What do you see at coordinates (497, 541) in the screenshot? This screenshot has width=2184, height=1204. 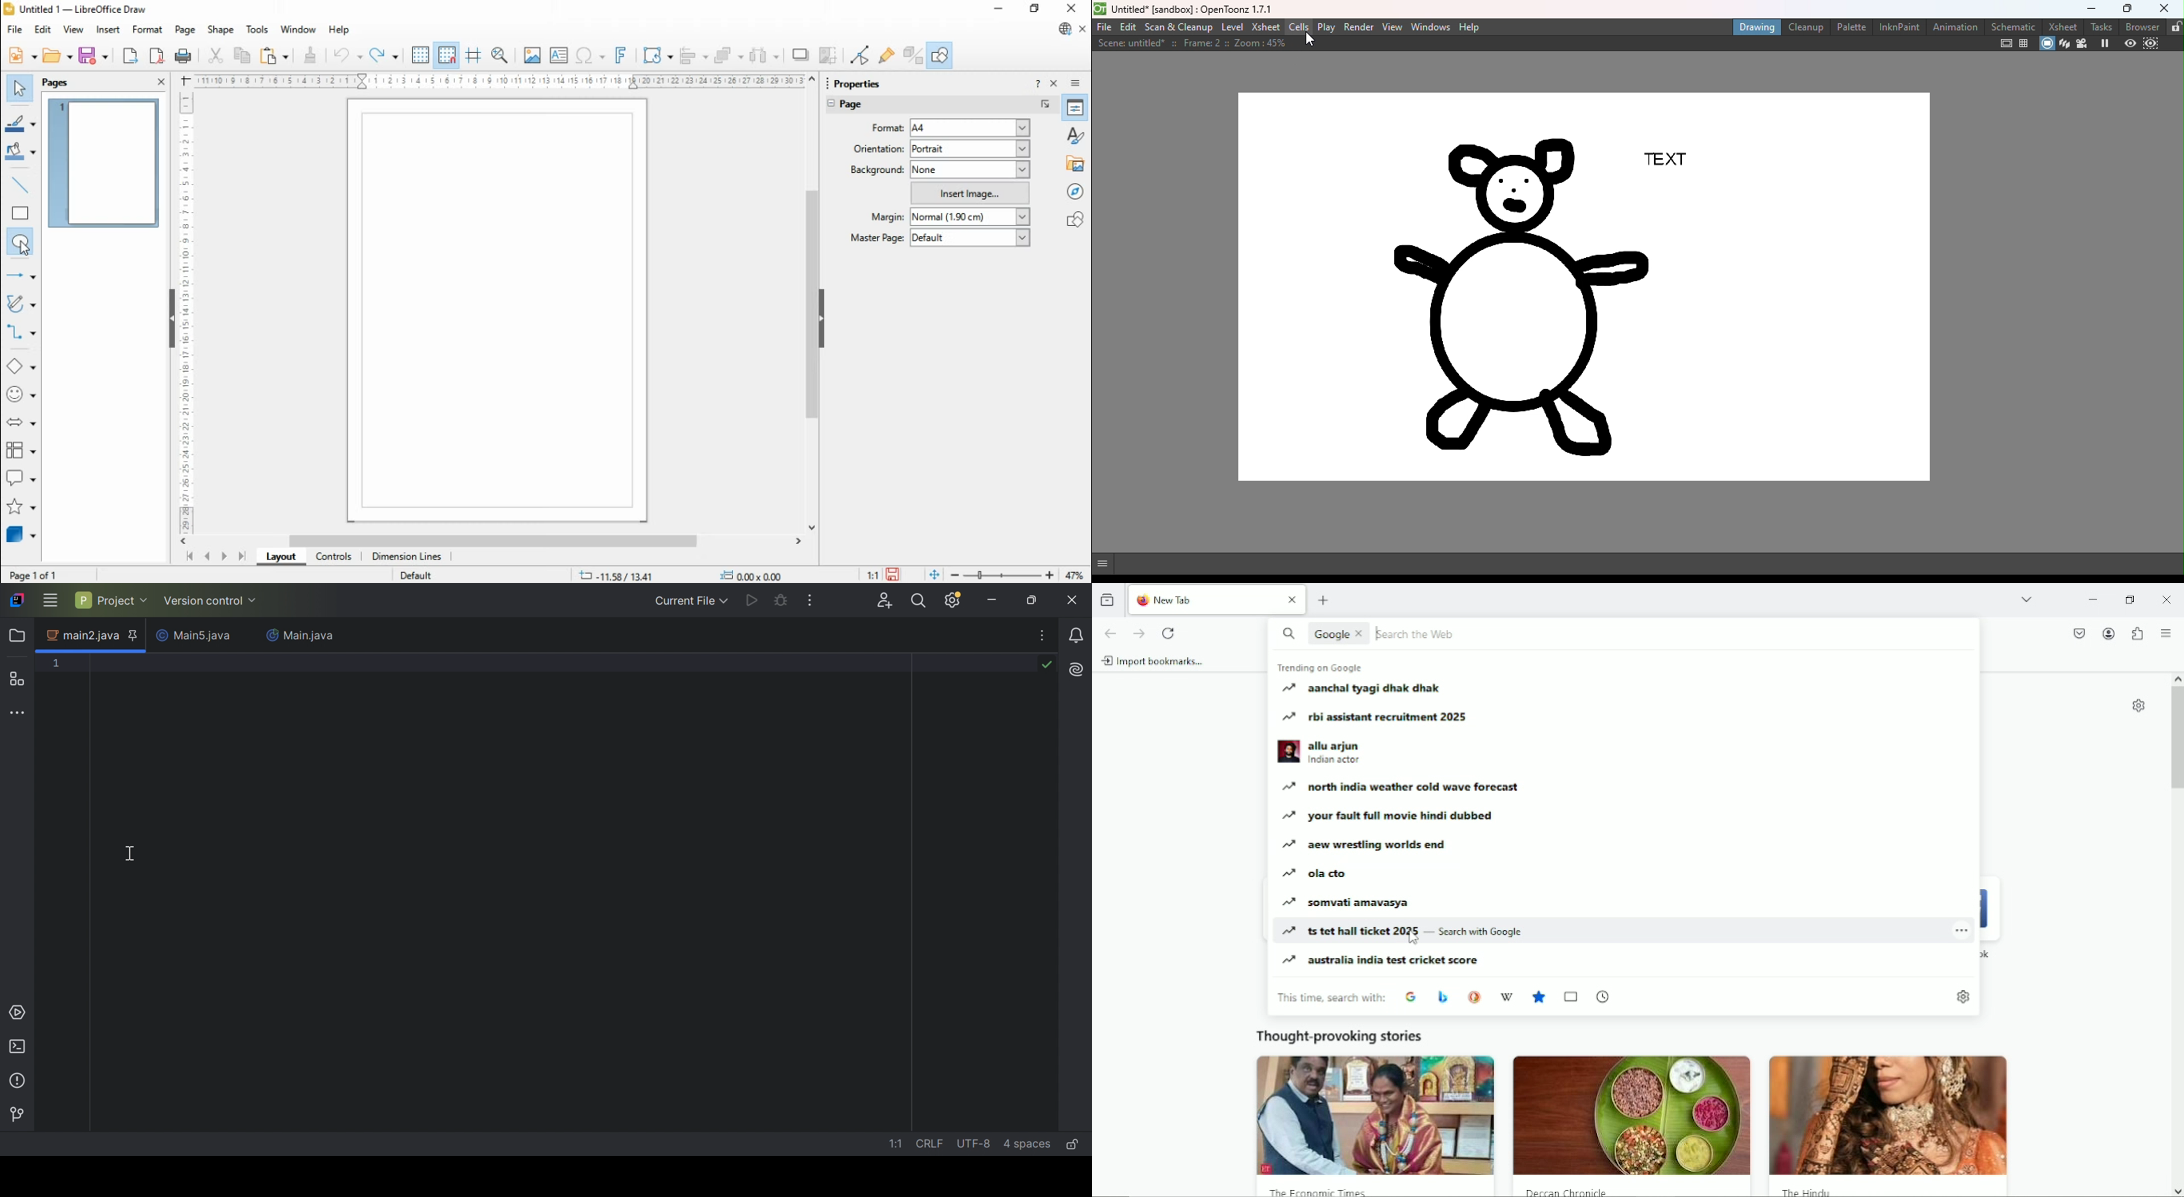 I see `scroll bar` at bounding box center [497, 541].